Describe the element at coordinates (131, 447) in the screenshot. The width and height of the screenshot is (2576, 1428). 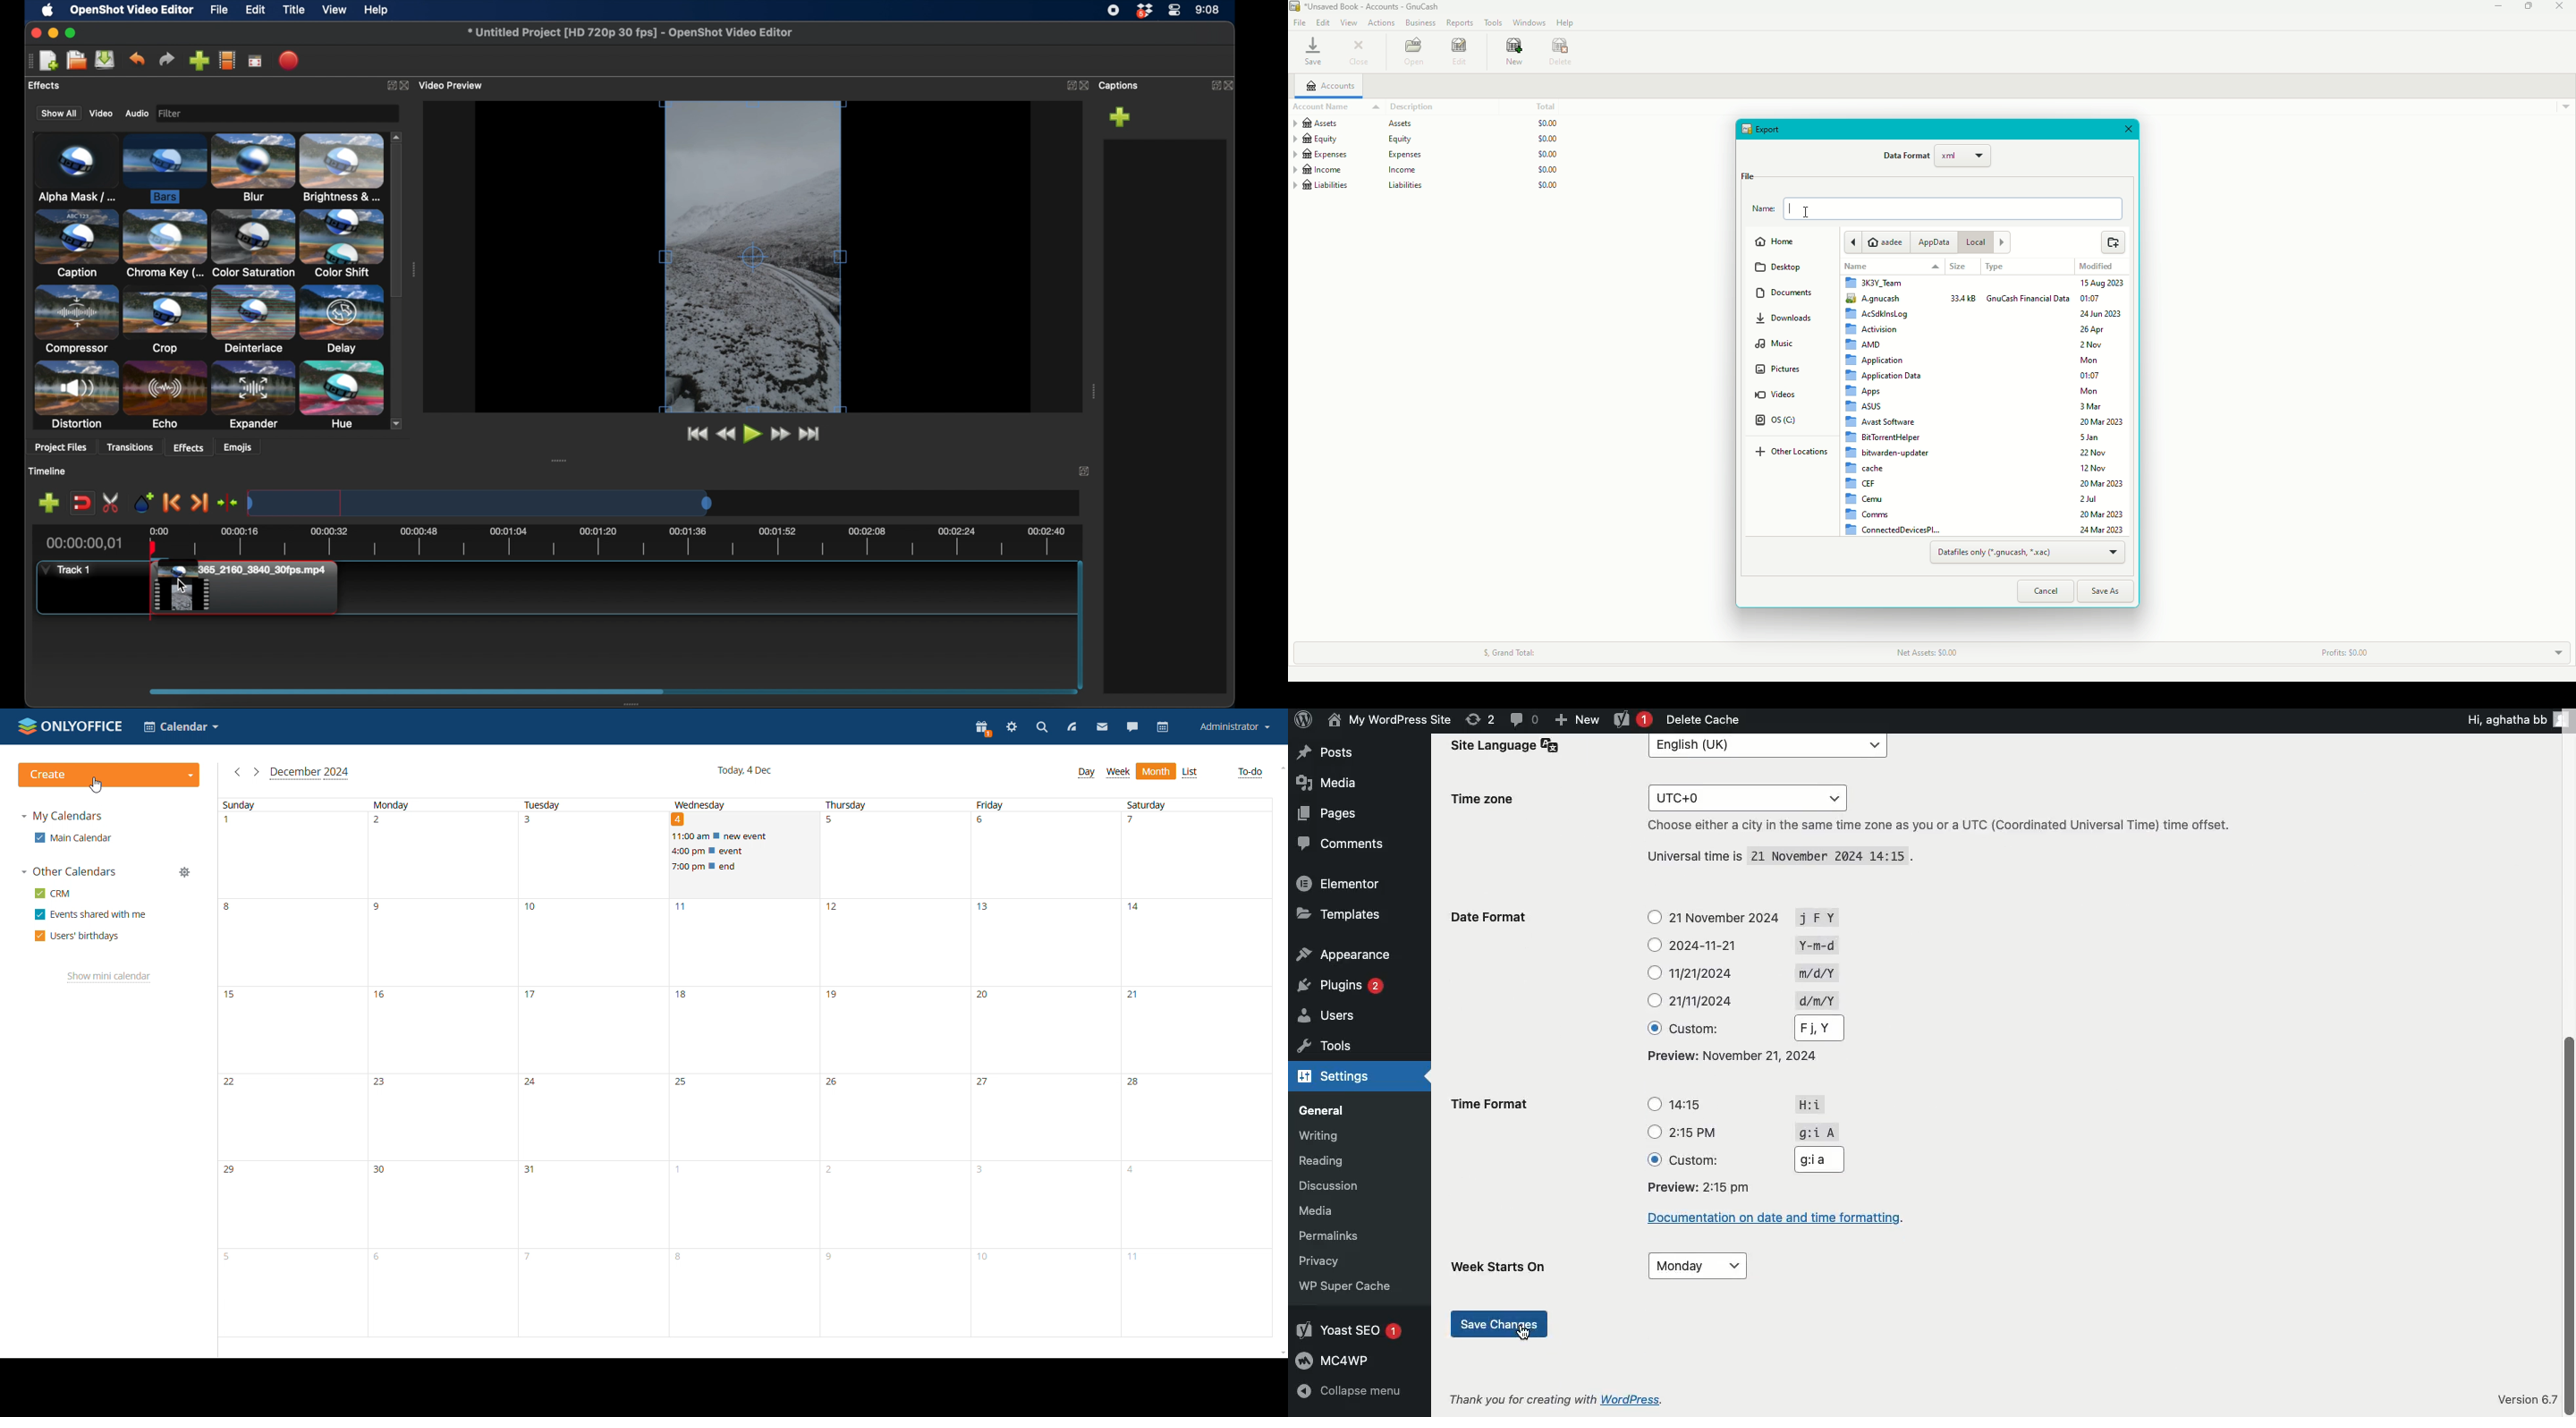
I see `transitions` at that location.